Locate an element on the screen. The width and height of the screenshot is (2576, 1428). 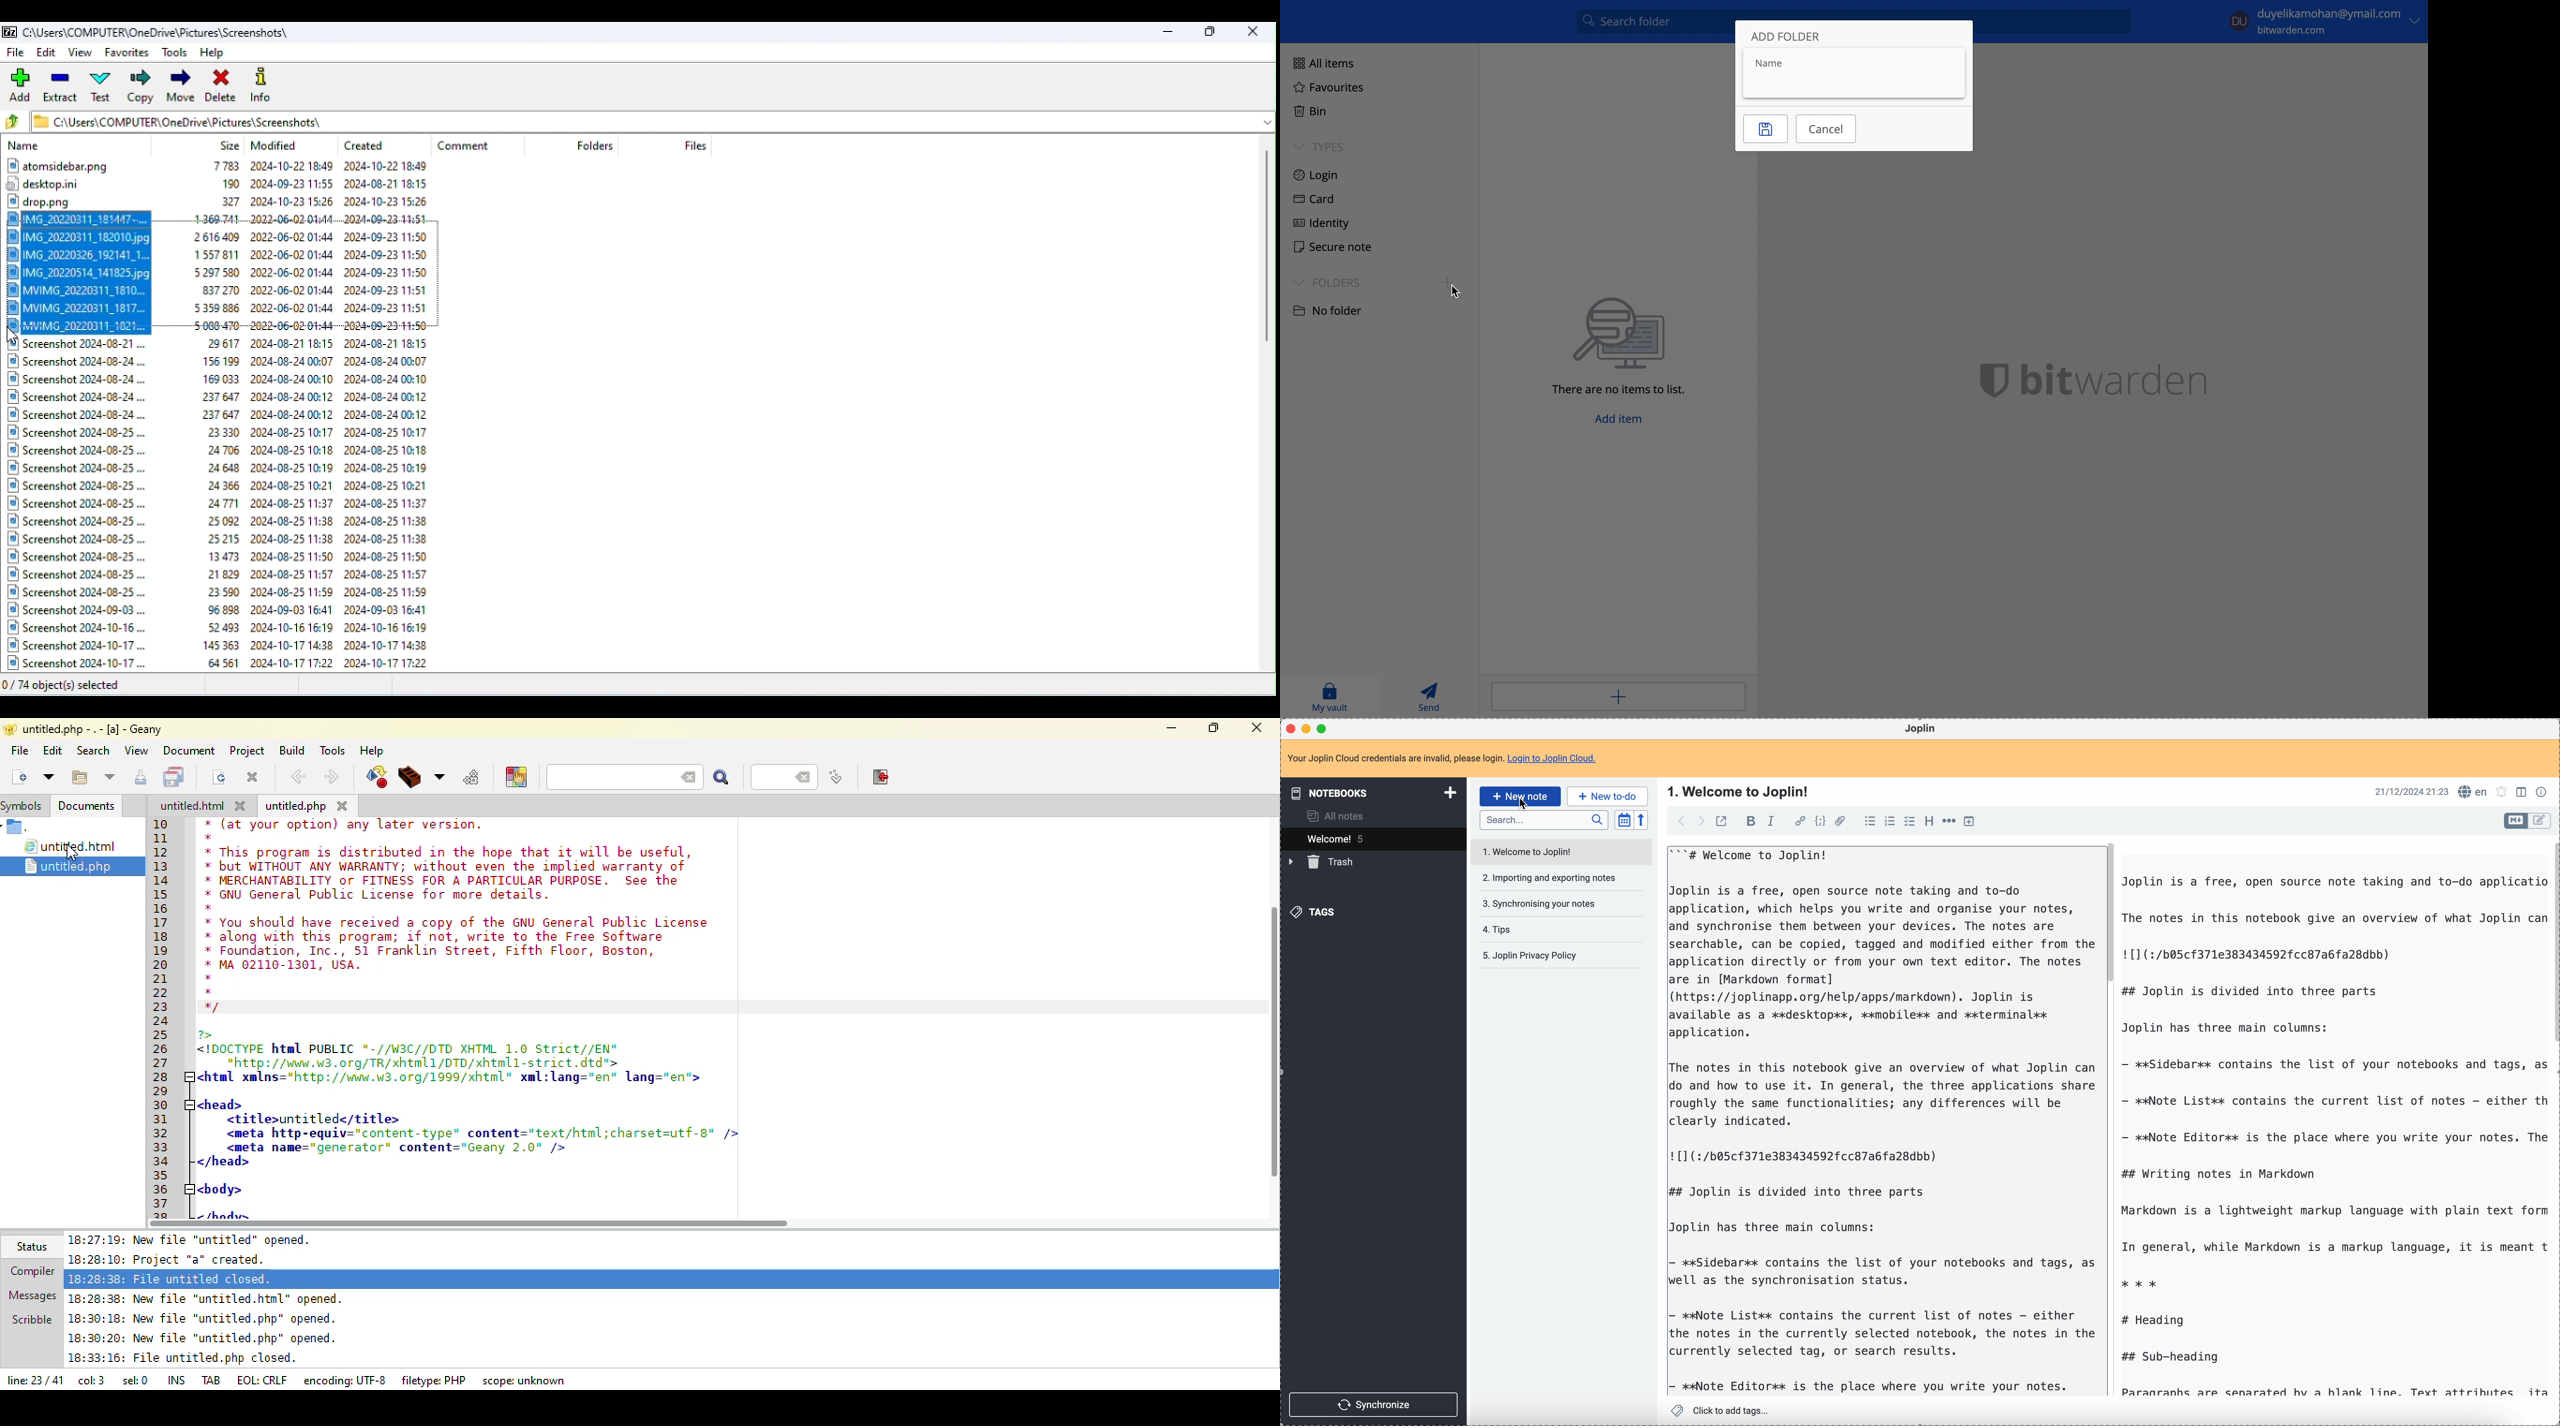
notebooks is located at coordinates (1370, 793).